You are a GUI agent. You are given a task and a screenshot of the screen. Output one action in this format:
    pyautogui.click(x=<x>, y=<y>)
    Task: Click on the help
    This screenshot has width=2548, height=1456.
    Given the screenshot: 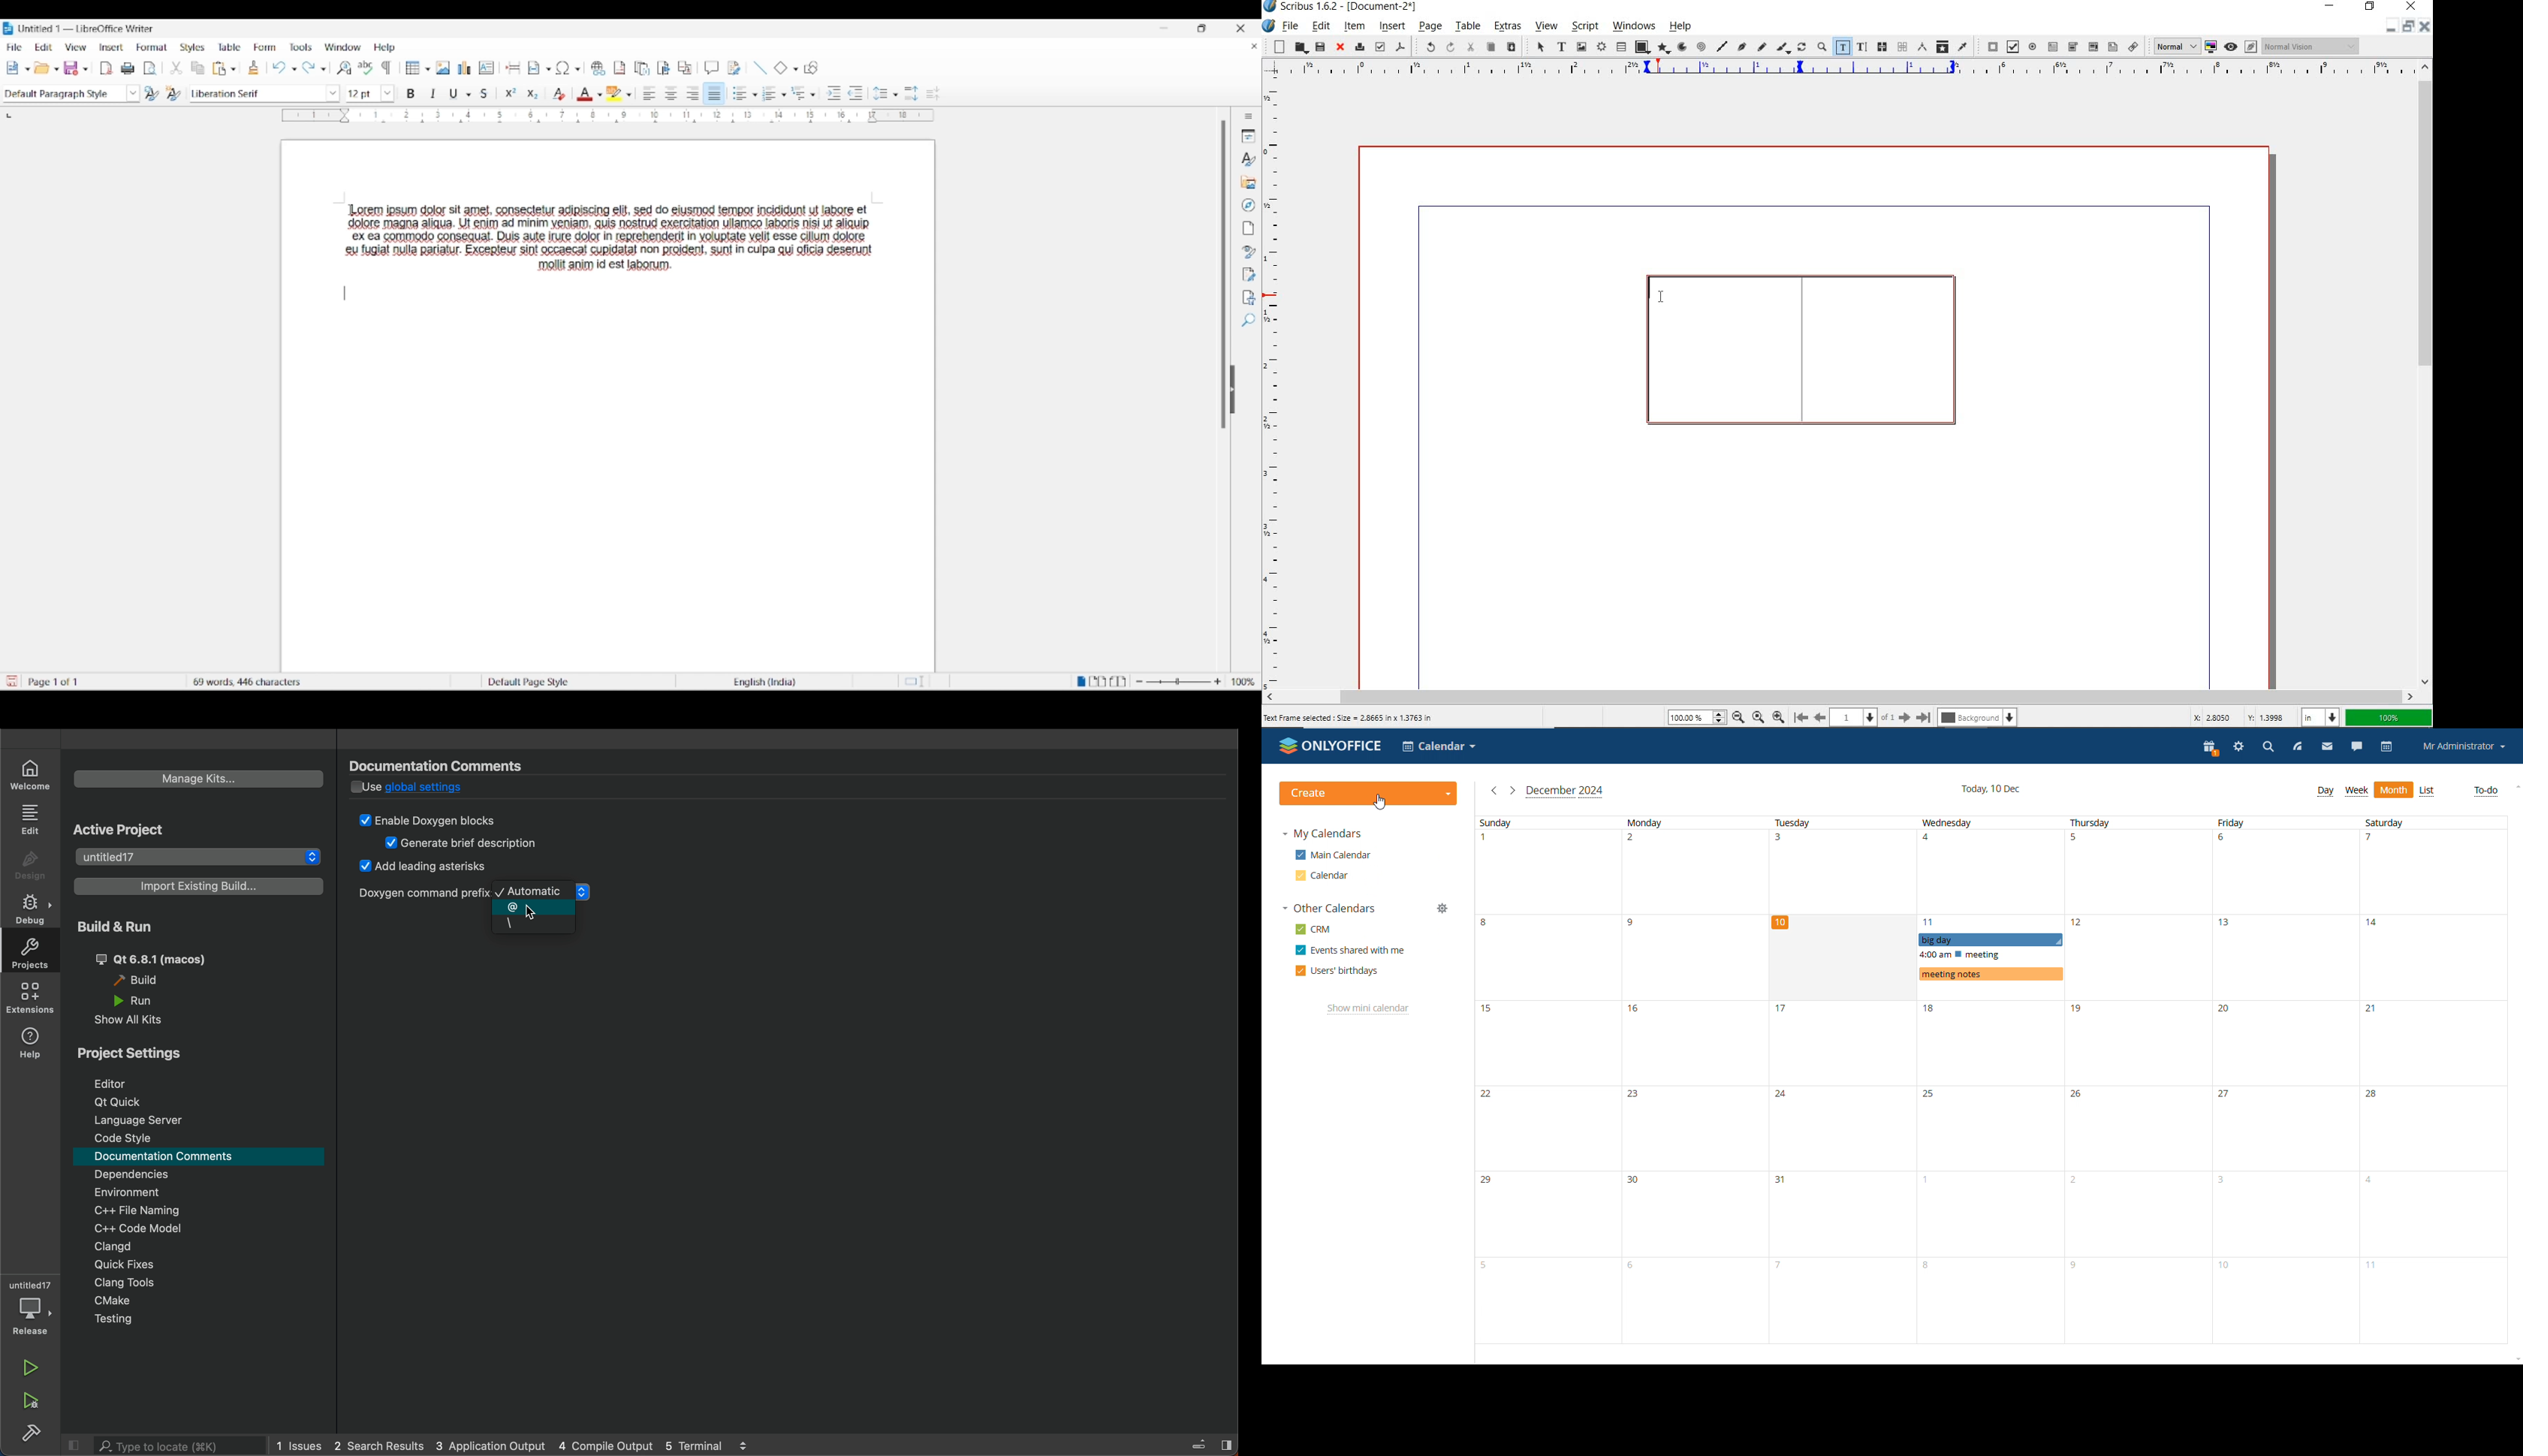 What is the action you would take?
    pyautogui.click(x=1680, y=26)
    